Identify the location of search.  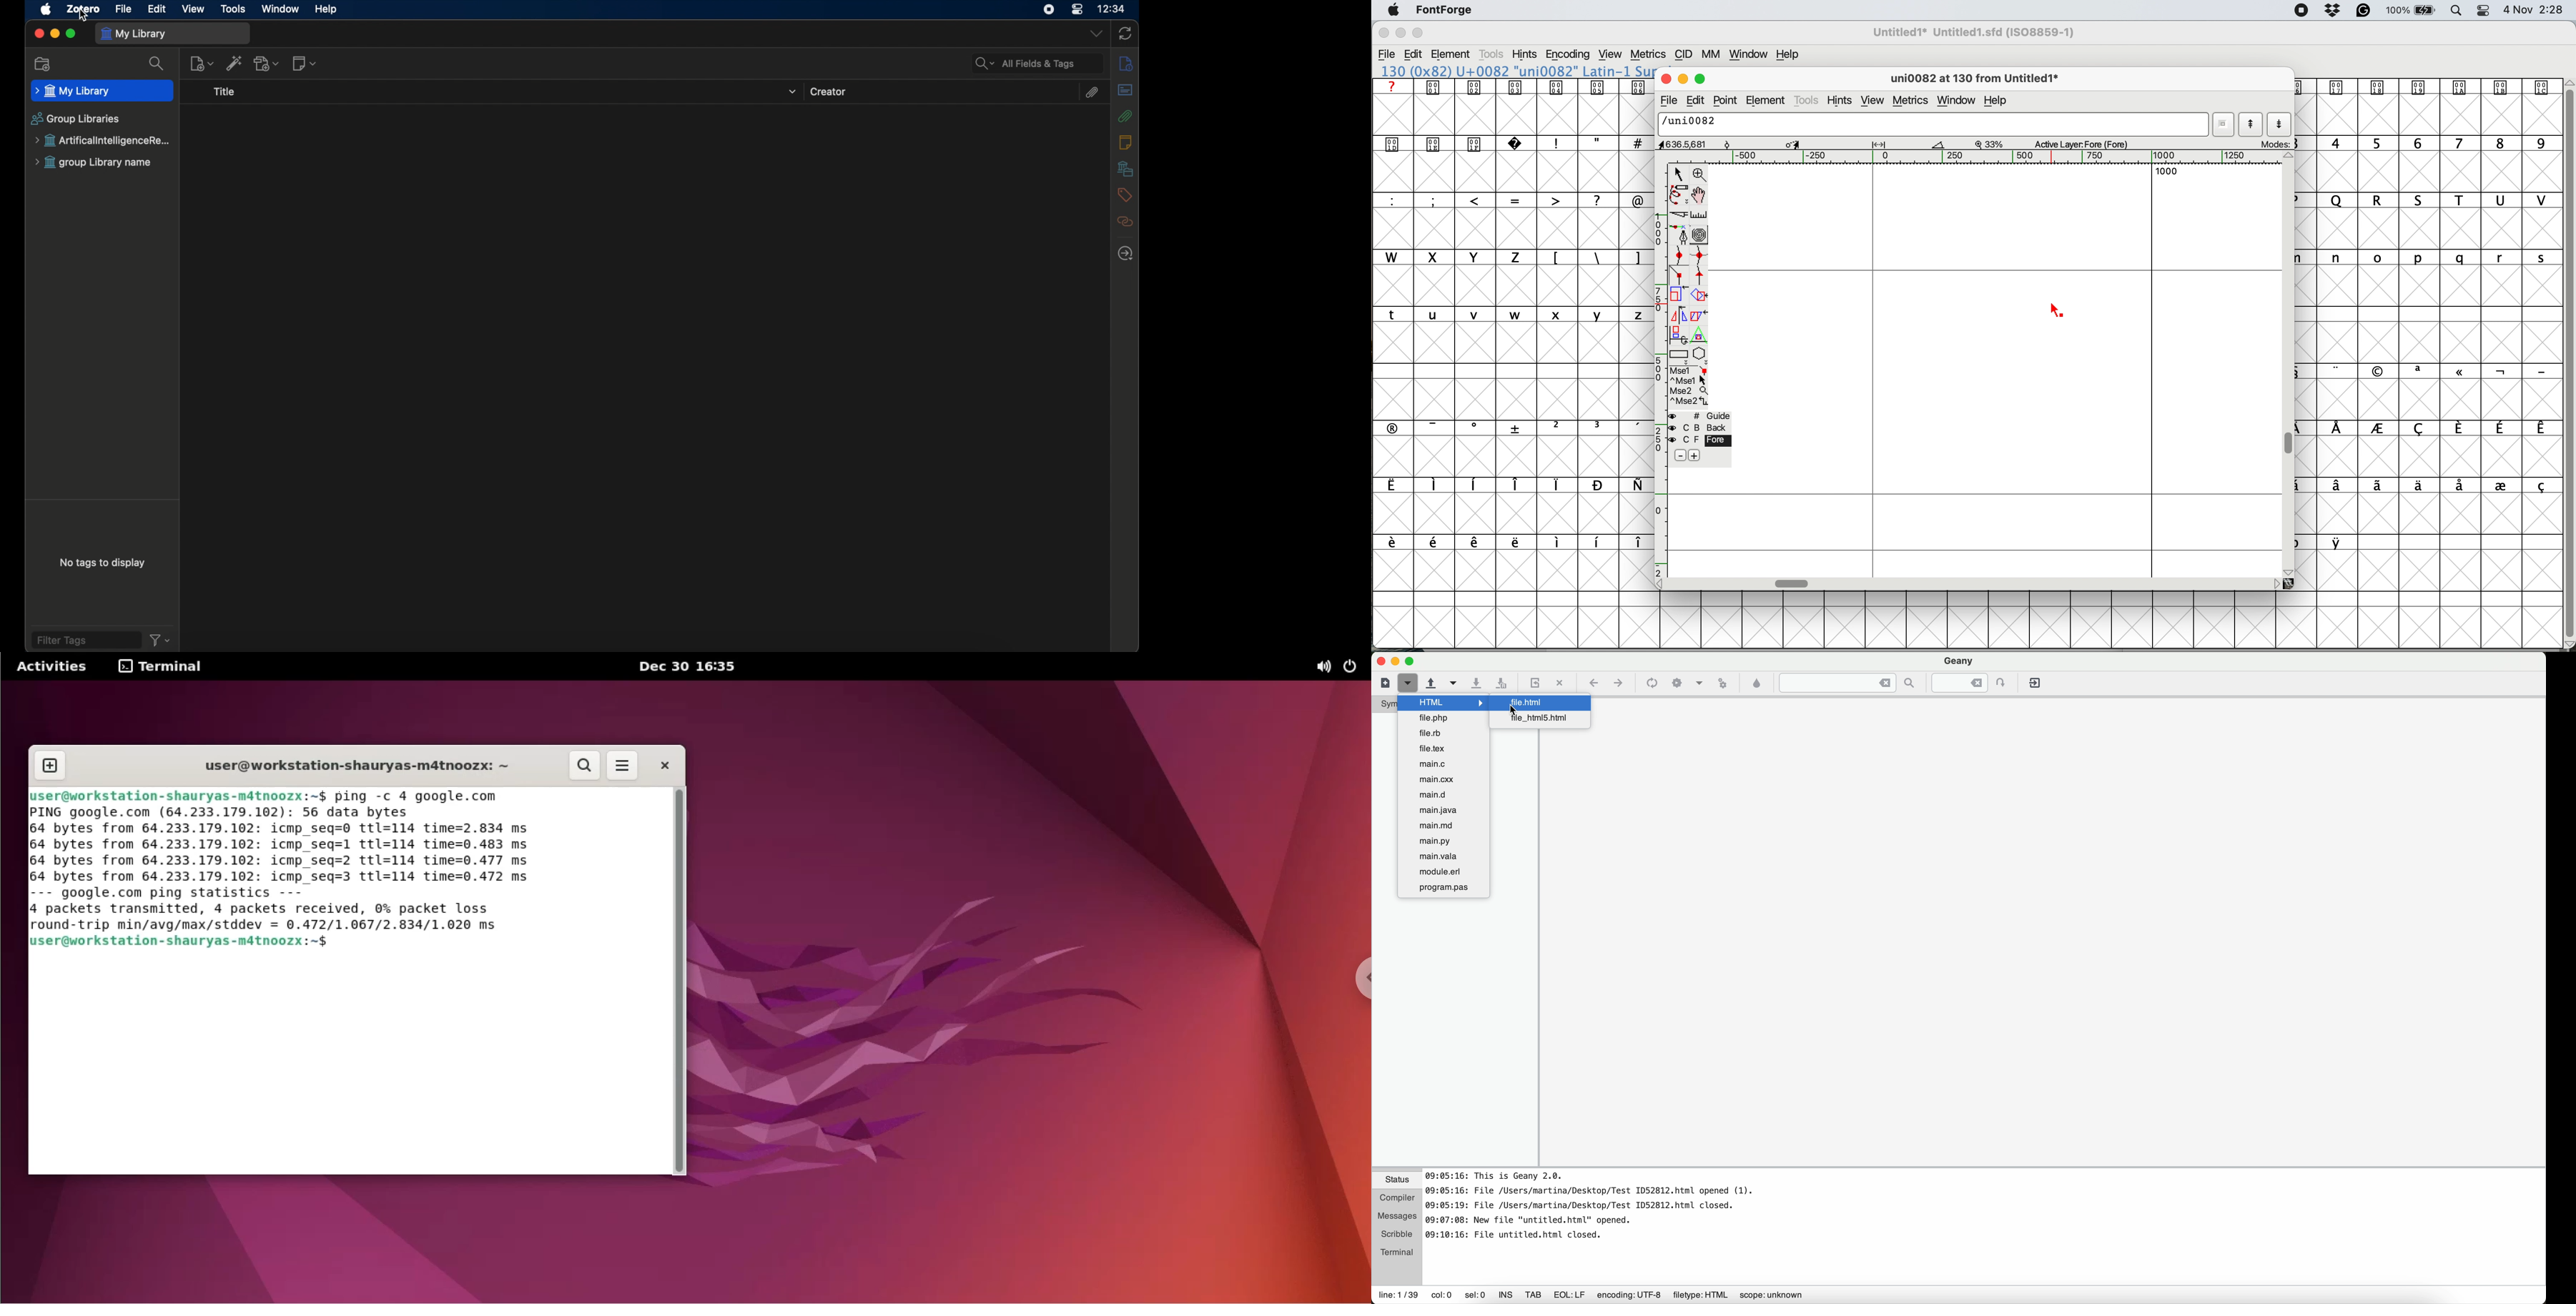
(157, 64).